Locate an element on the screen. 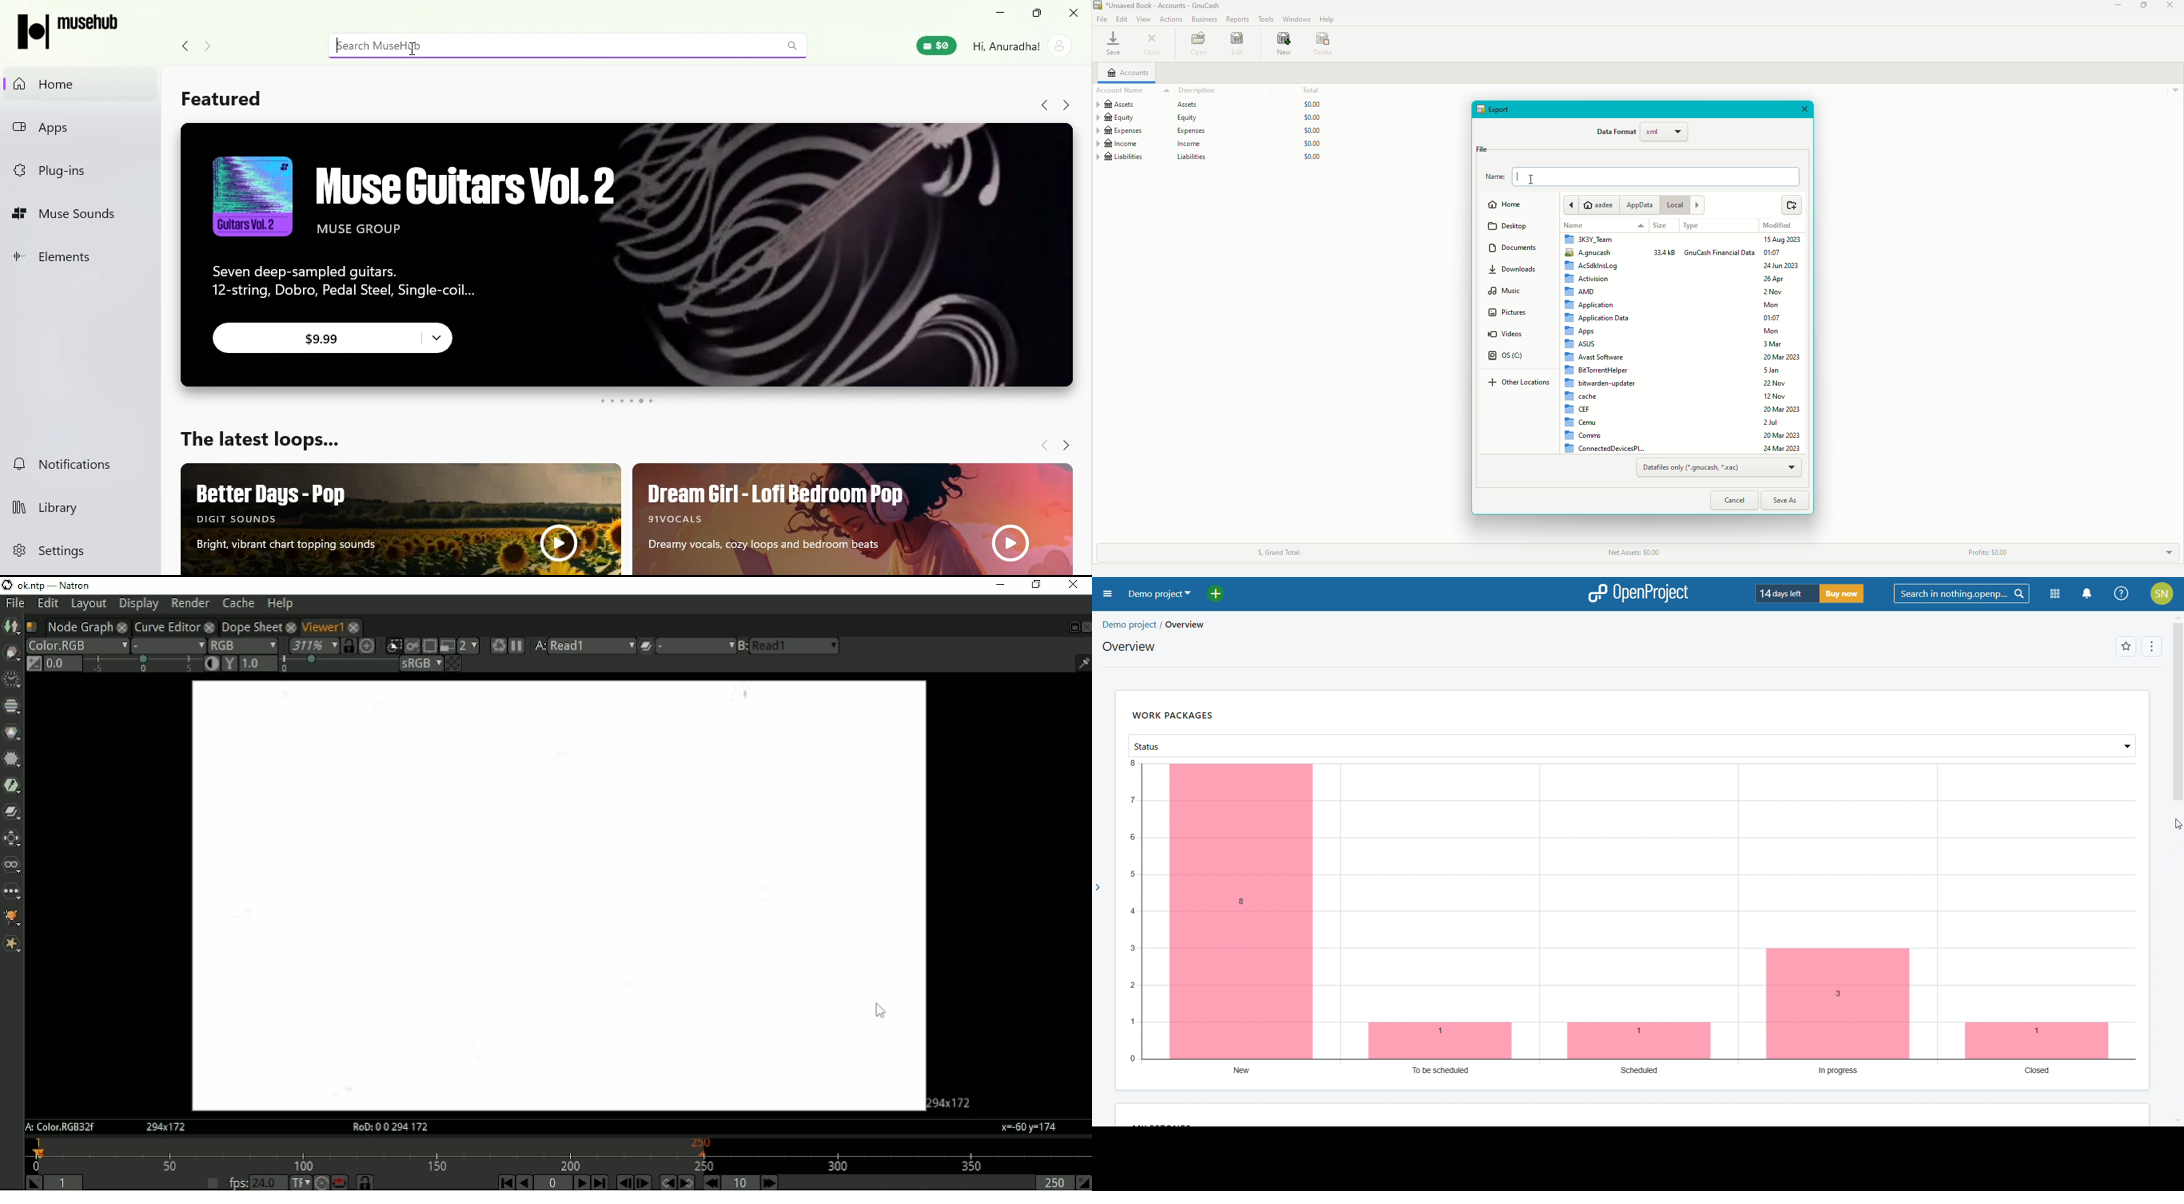 The image size is (2184, 1204). Total is located at coordinates (1313, 88).